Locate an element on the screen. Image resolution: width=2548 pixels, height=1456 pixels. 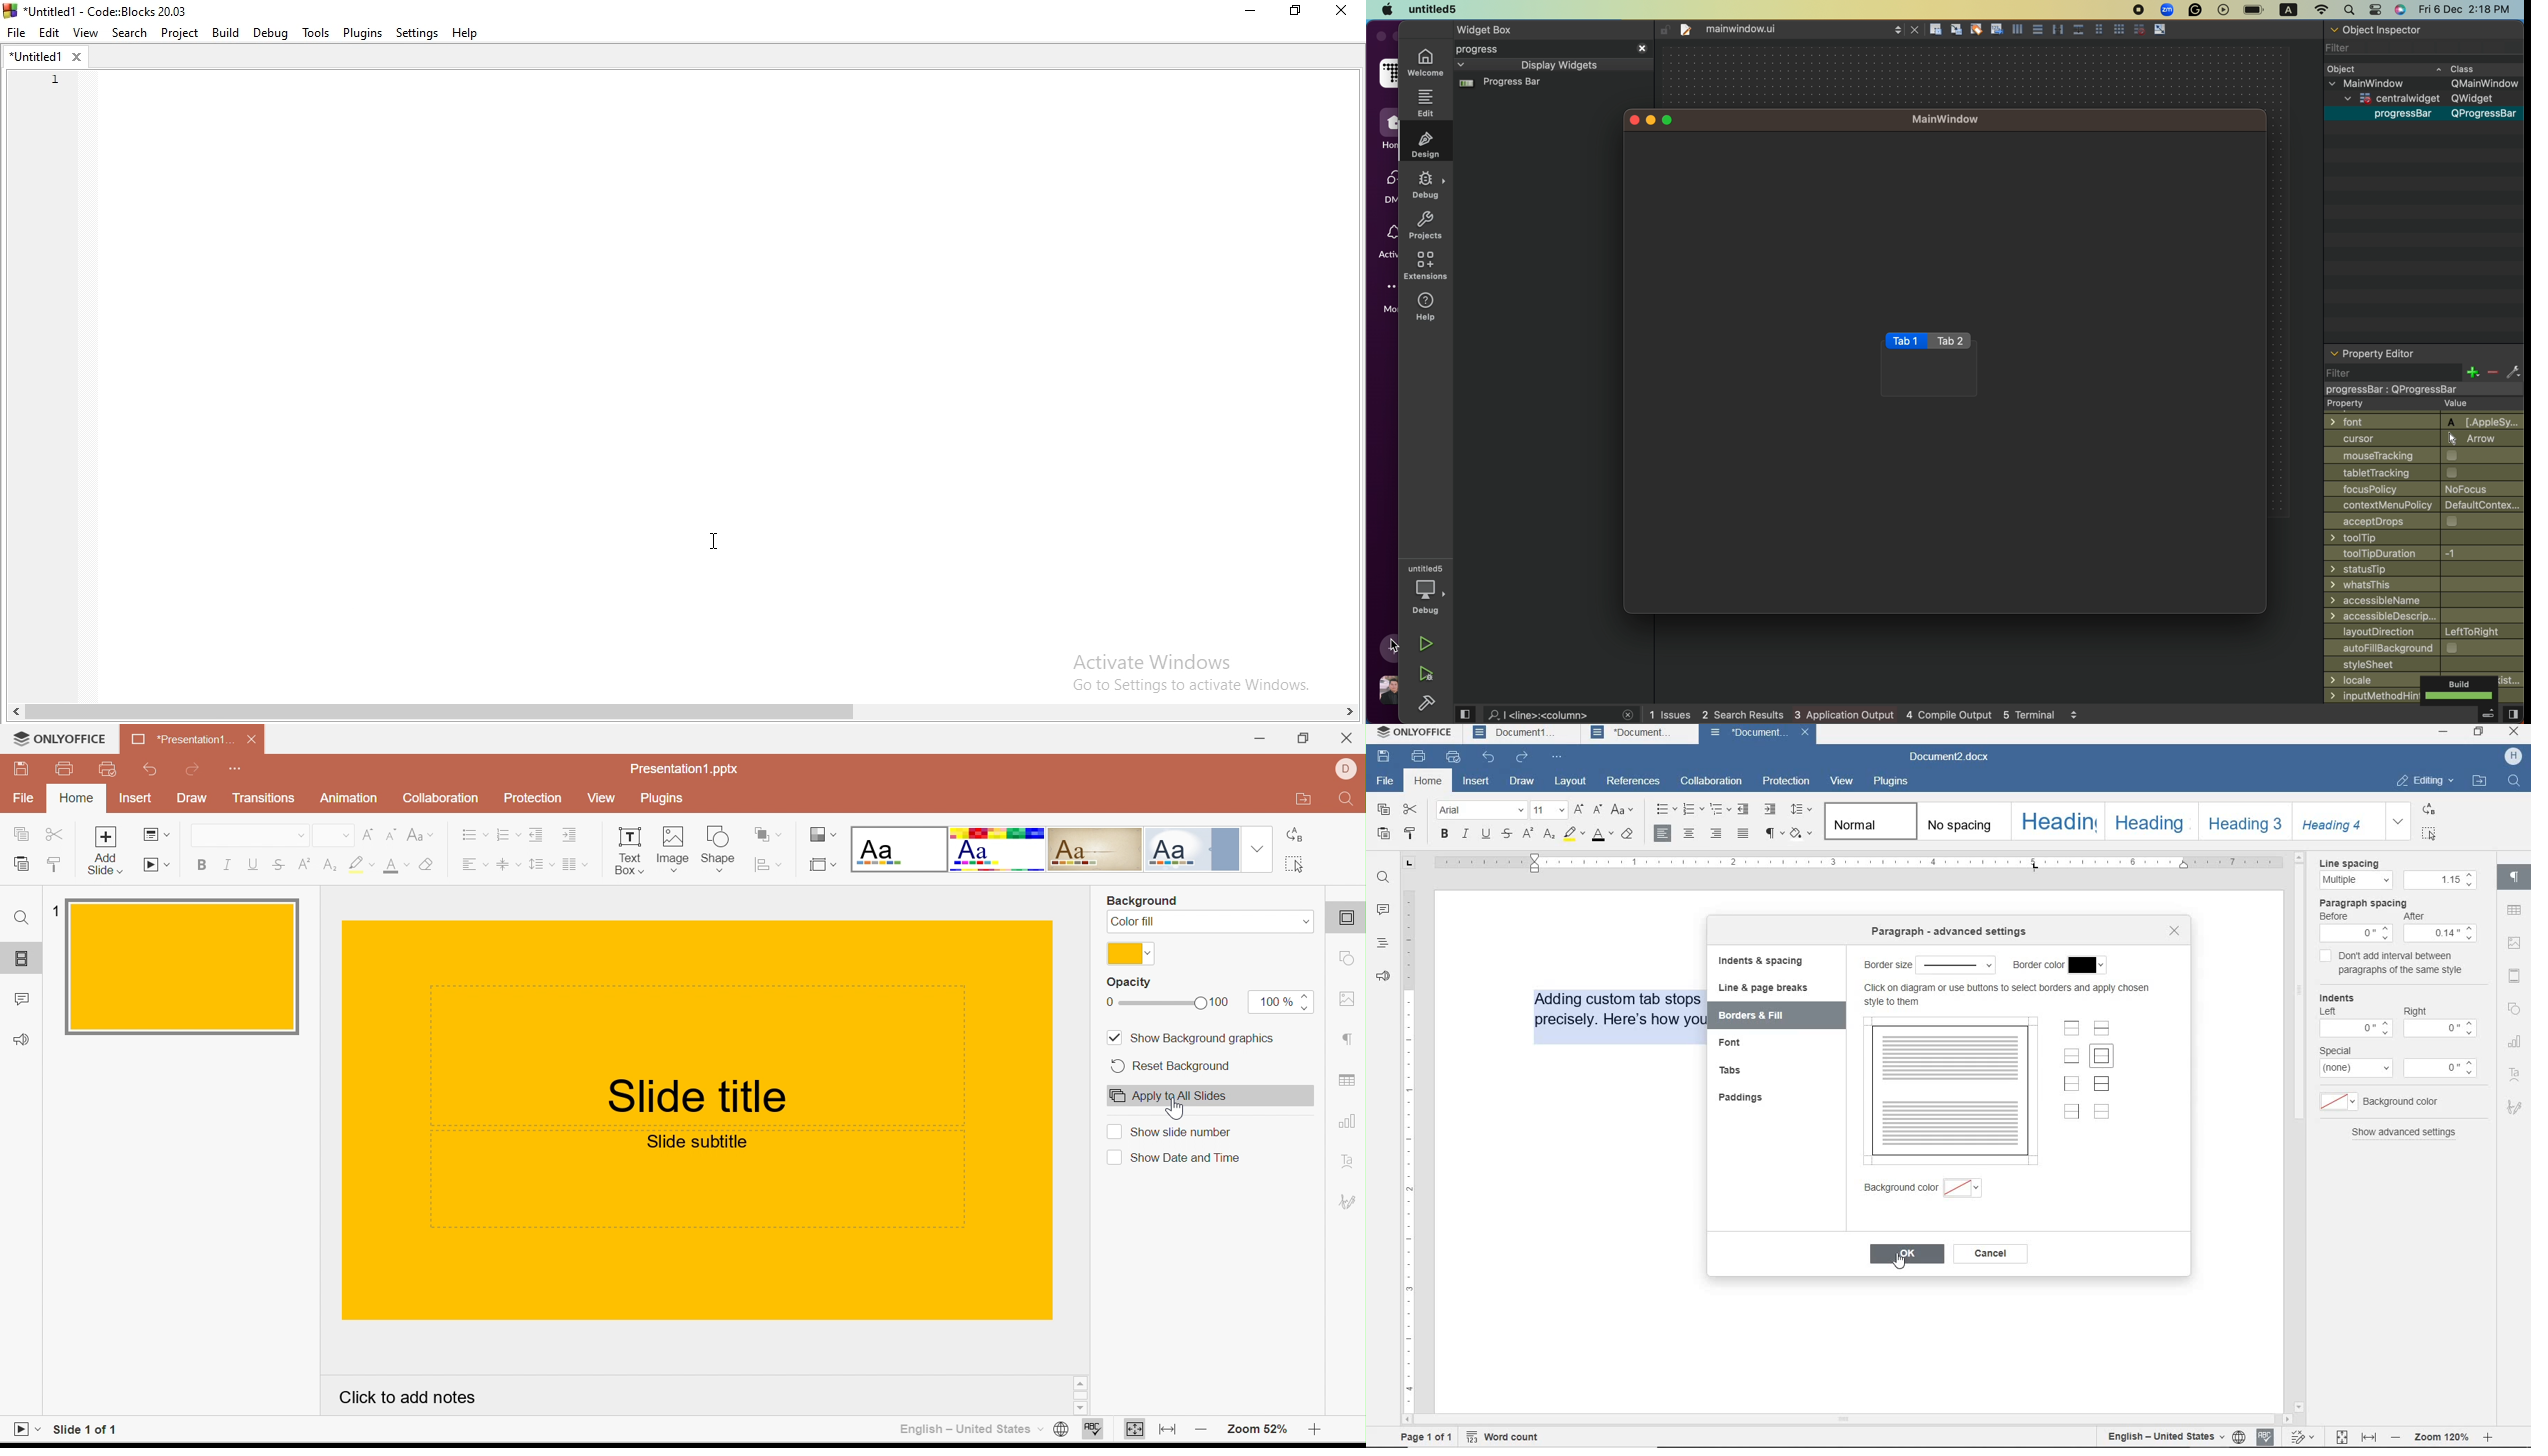
insert is located at coordinates (1476, 782).